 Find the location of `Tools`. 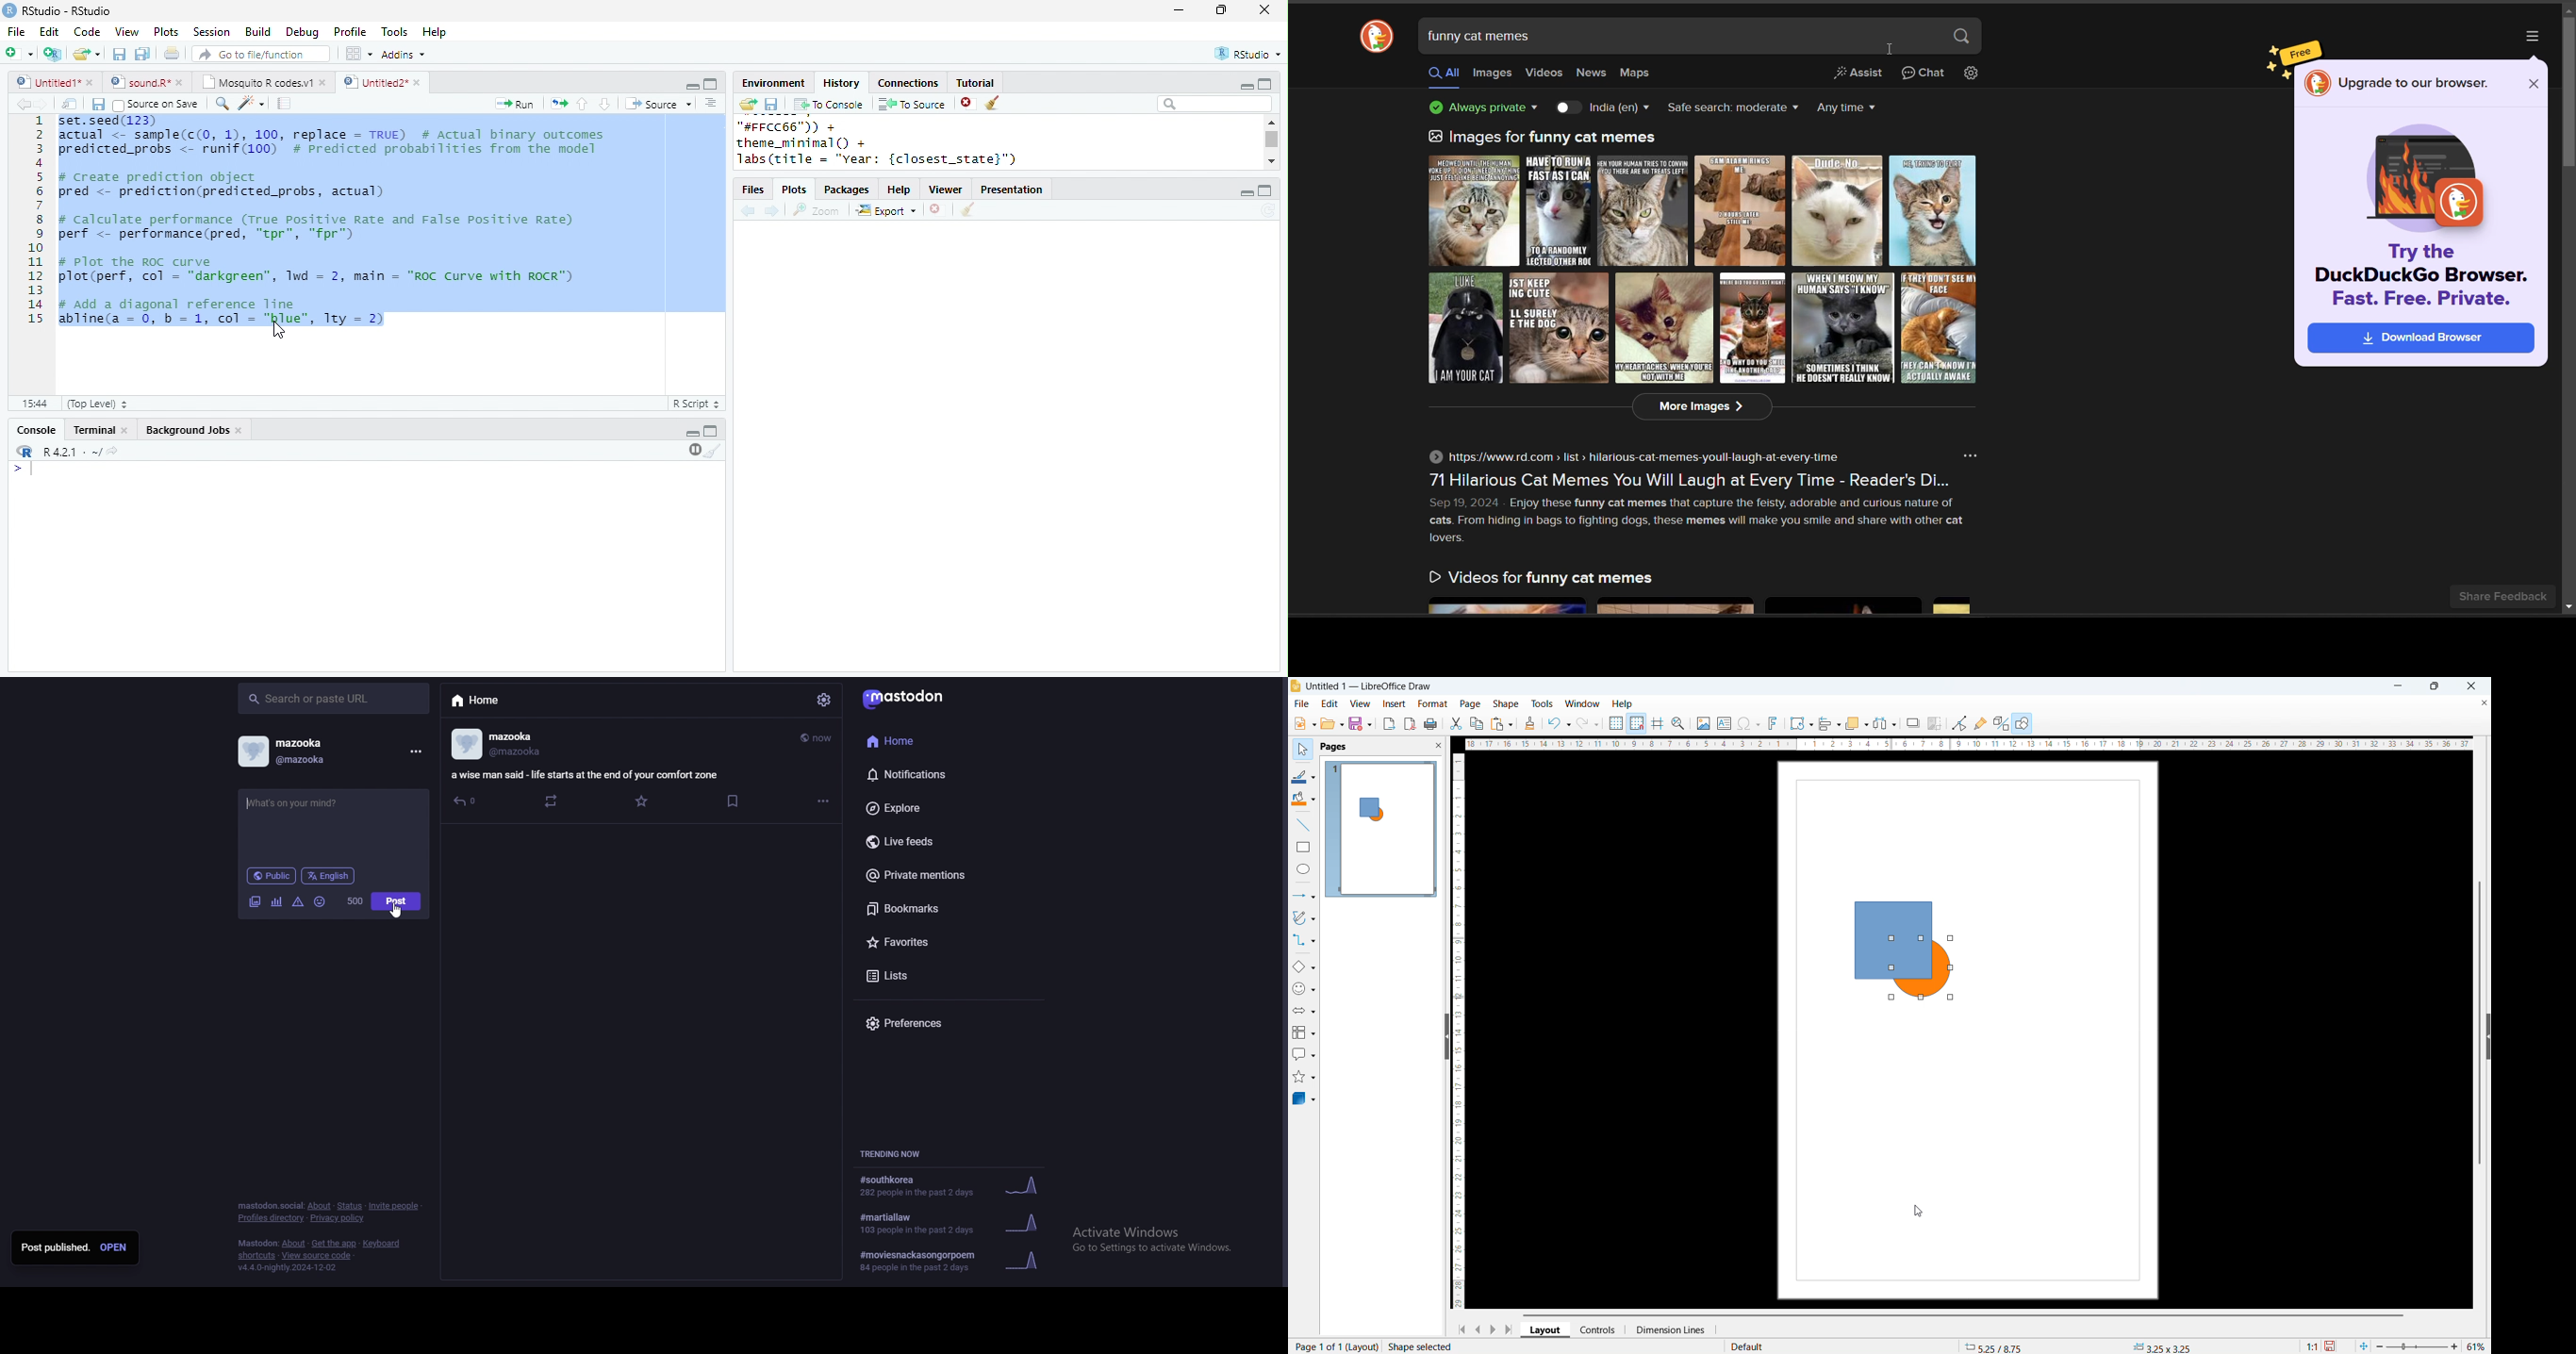

Tools is located at coordinates (395, 32).